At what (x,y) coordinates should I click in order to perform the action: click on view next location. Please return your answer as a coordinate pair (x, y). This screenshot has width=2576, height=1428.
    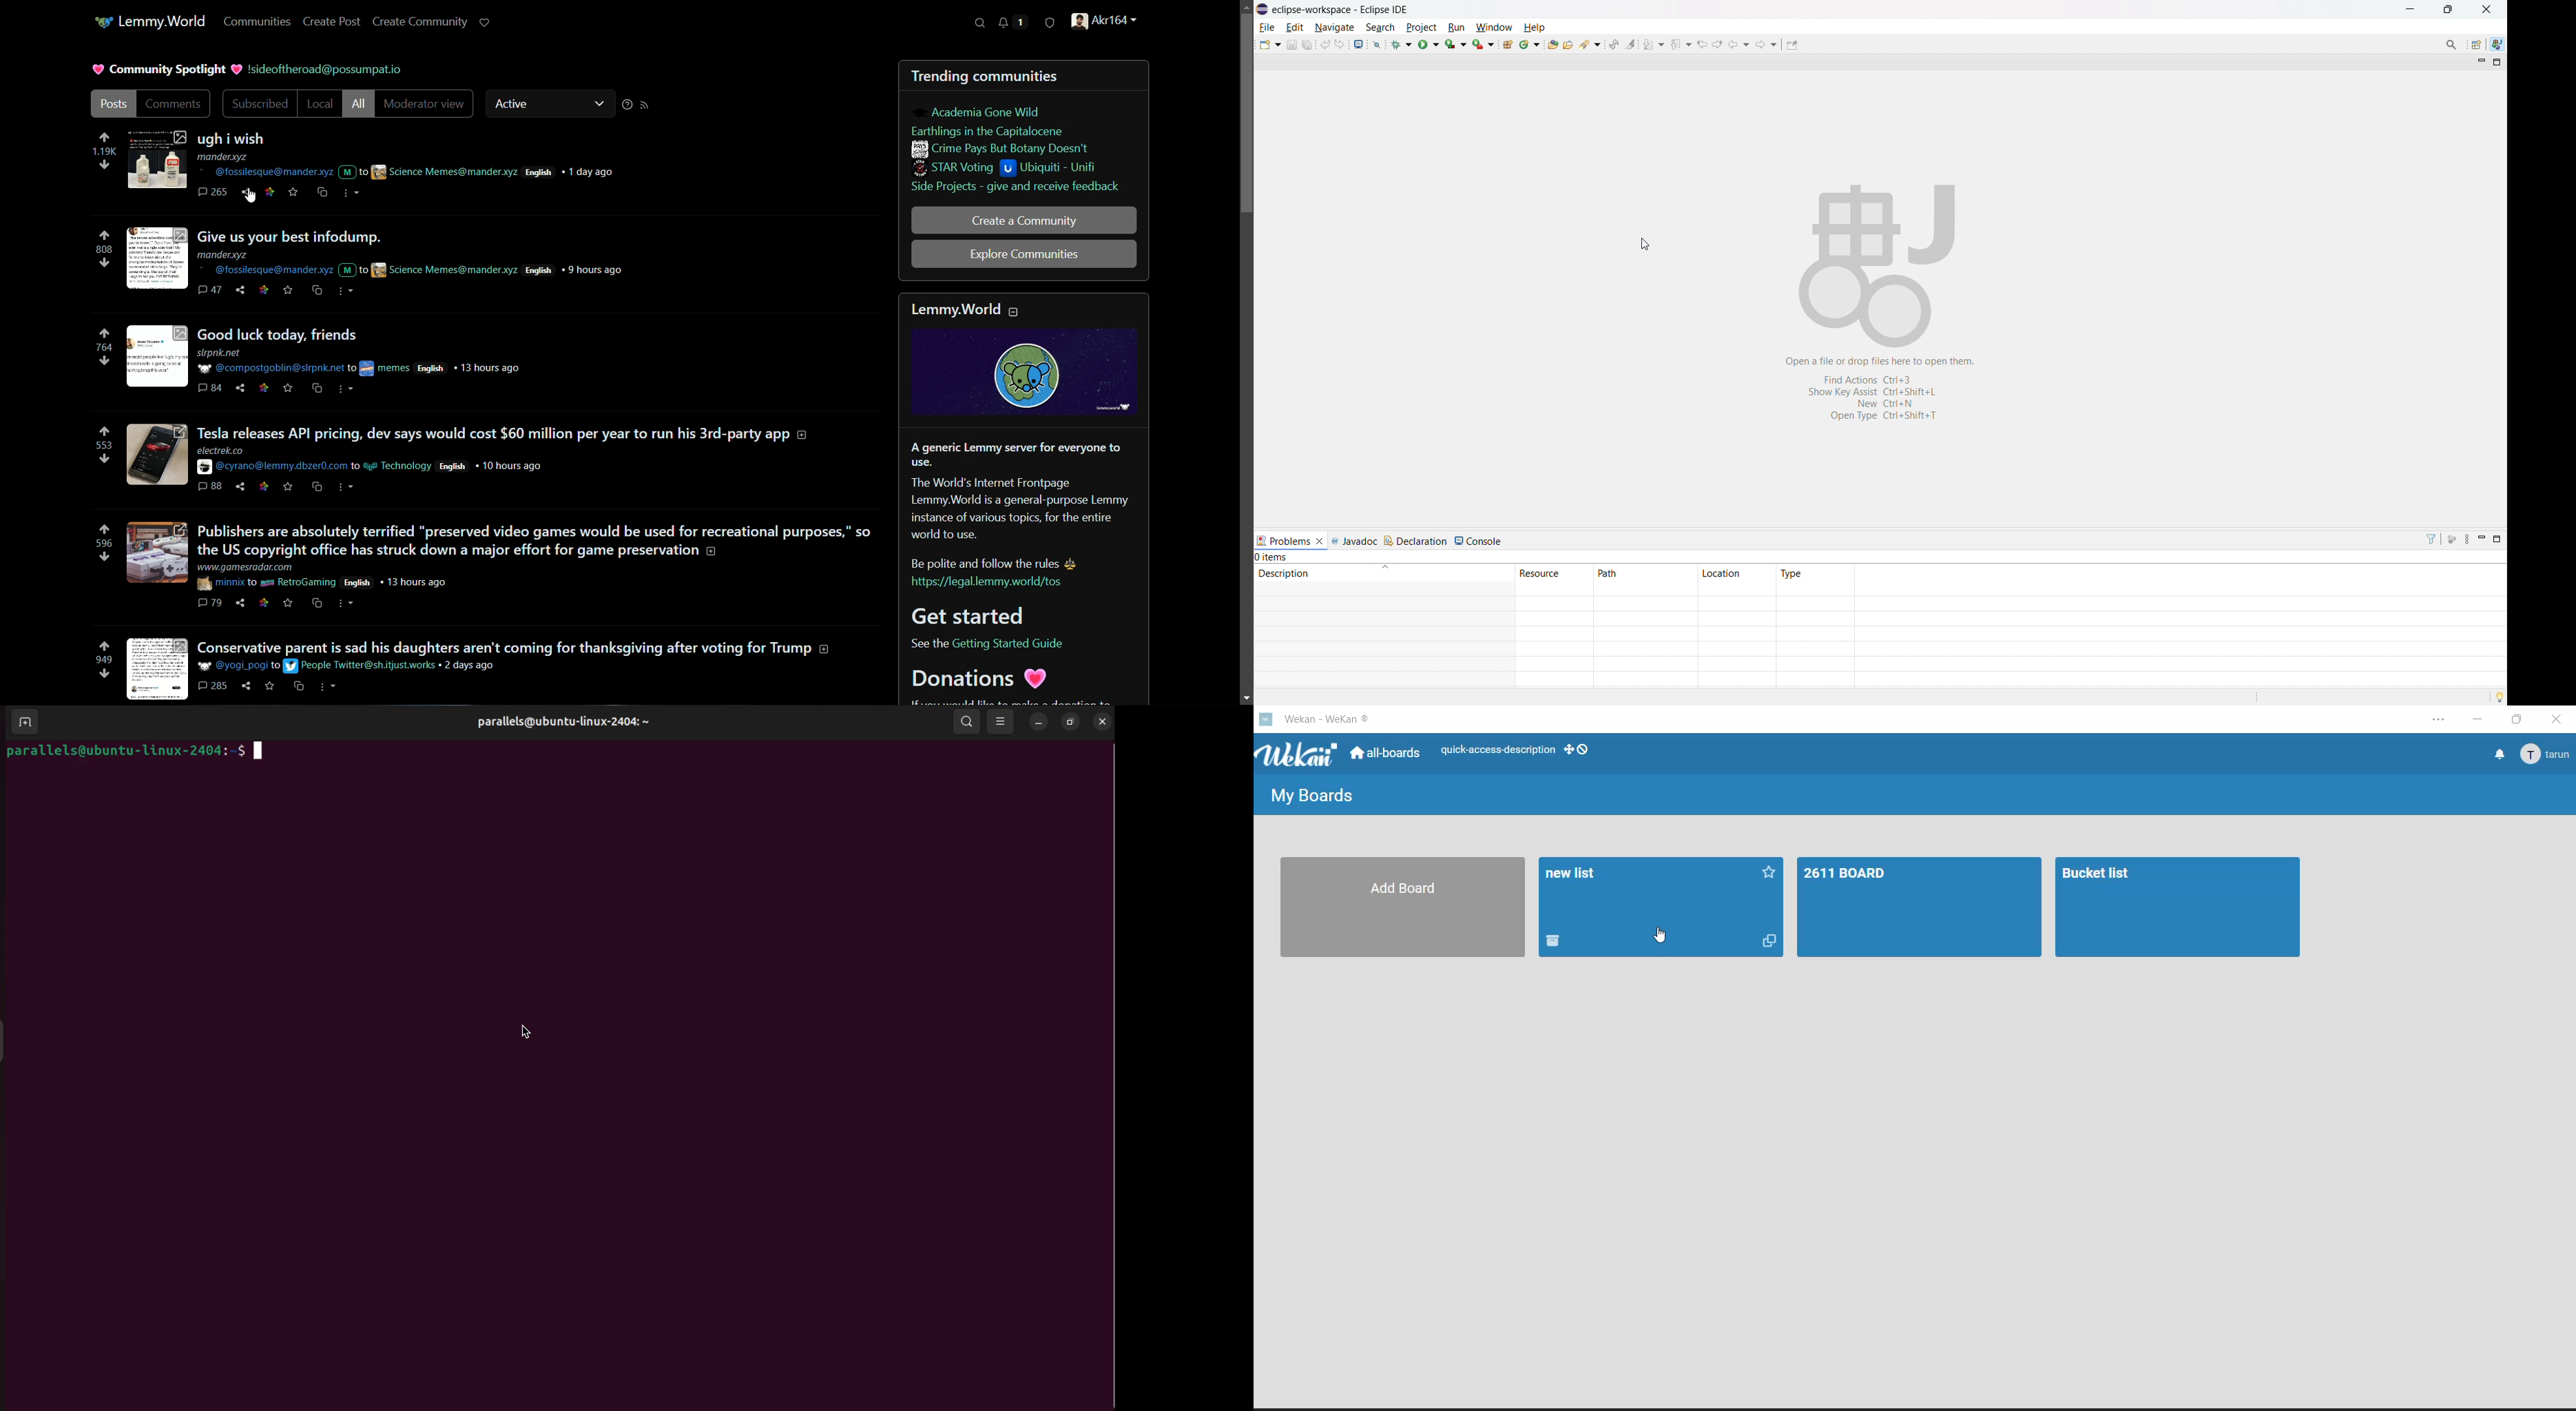
    Looking at the image, I should click on (1717, 43).